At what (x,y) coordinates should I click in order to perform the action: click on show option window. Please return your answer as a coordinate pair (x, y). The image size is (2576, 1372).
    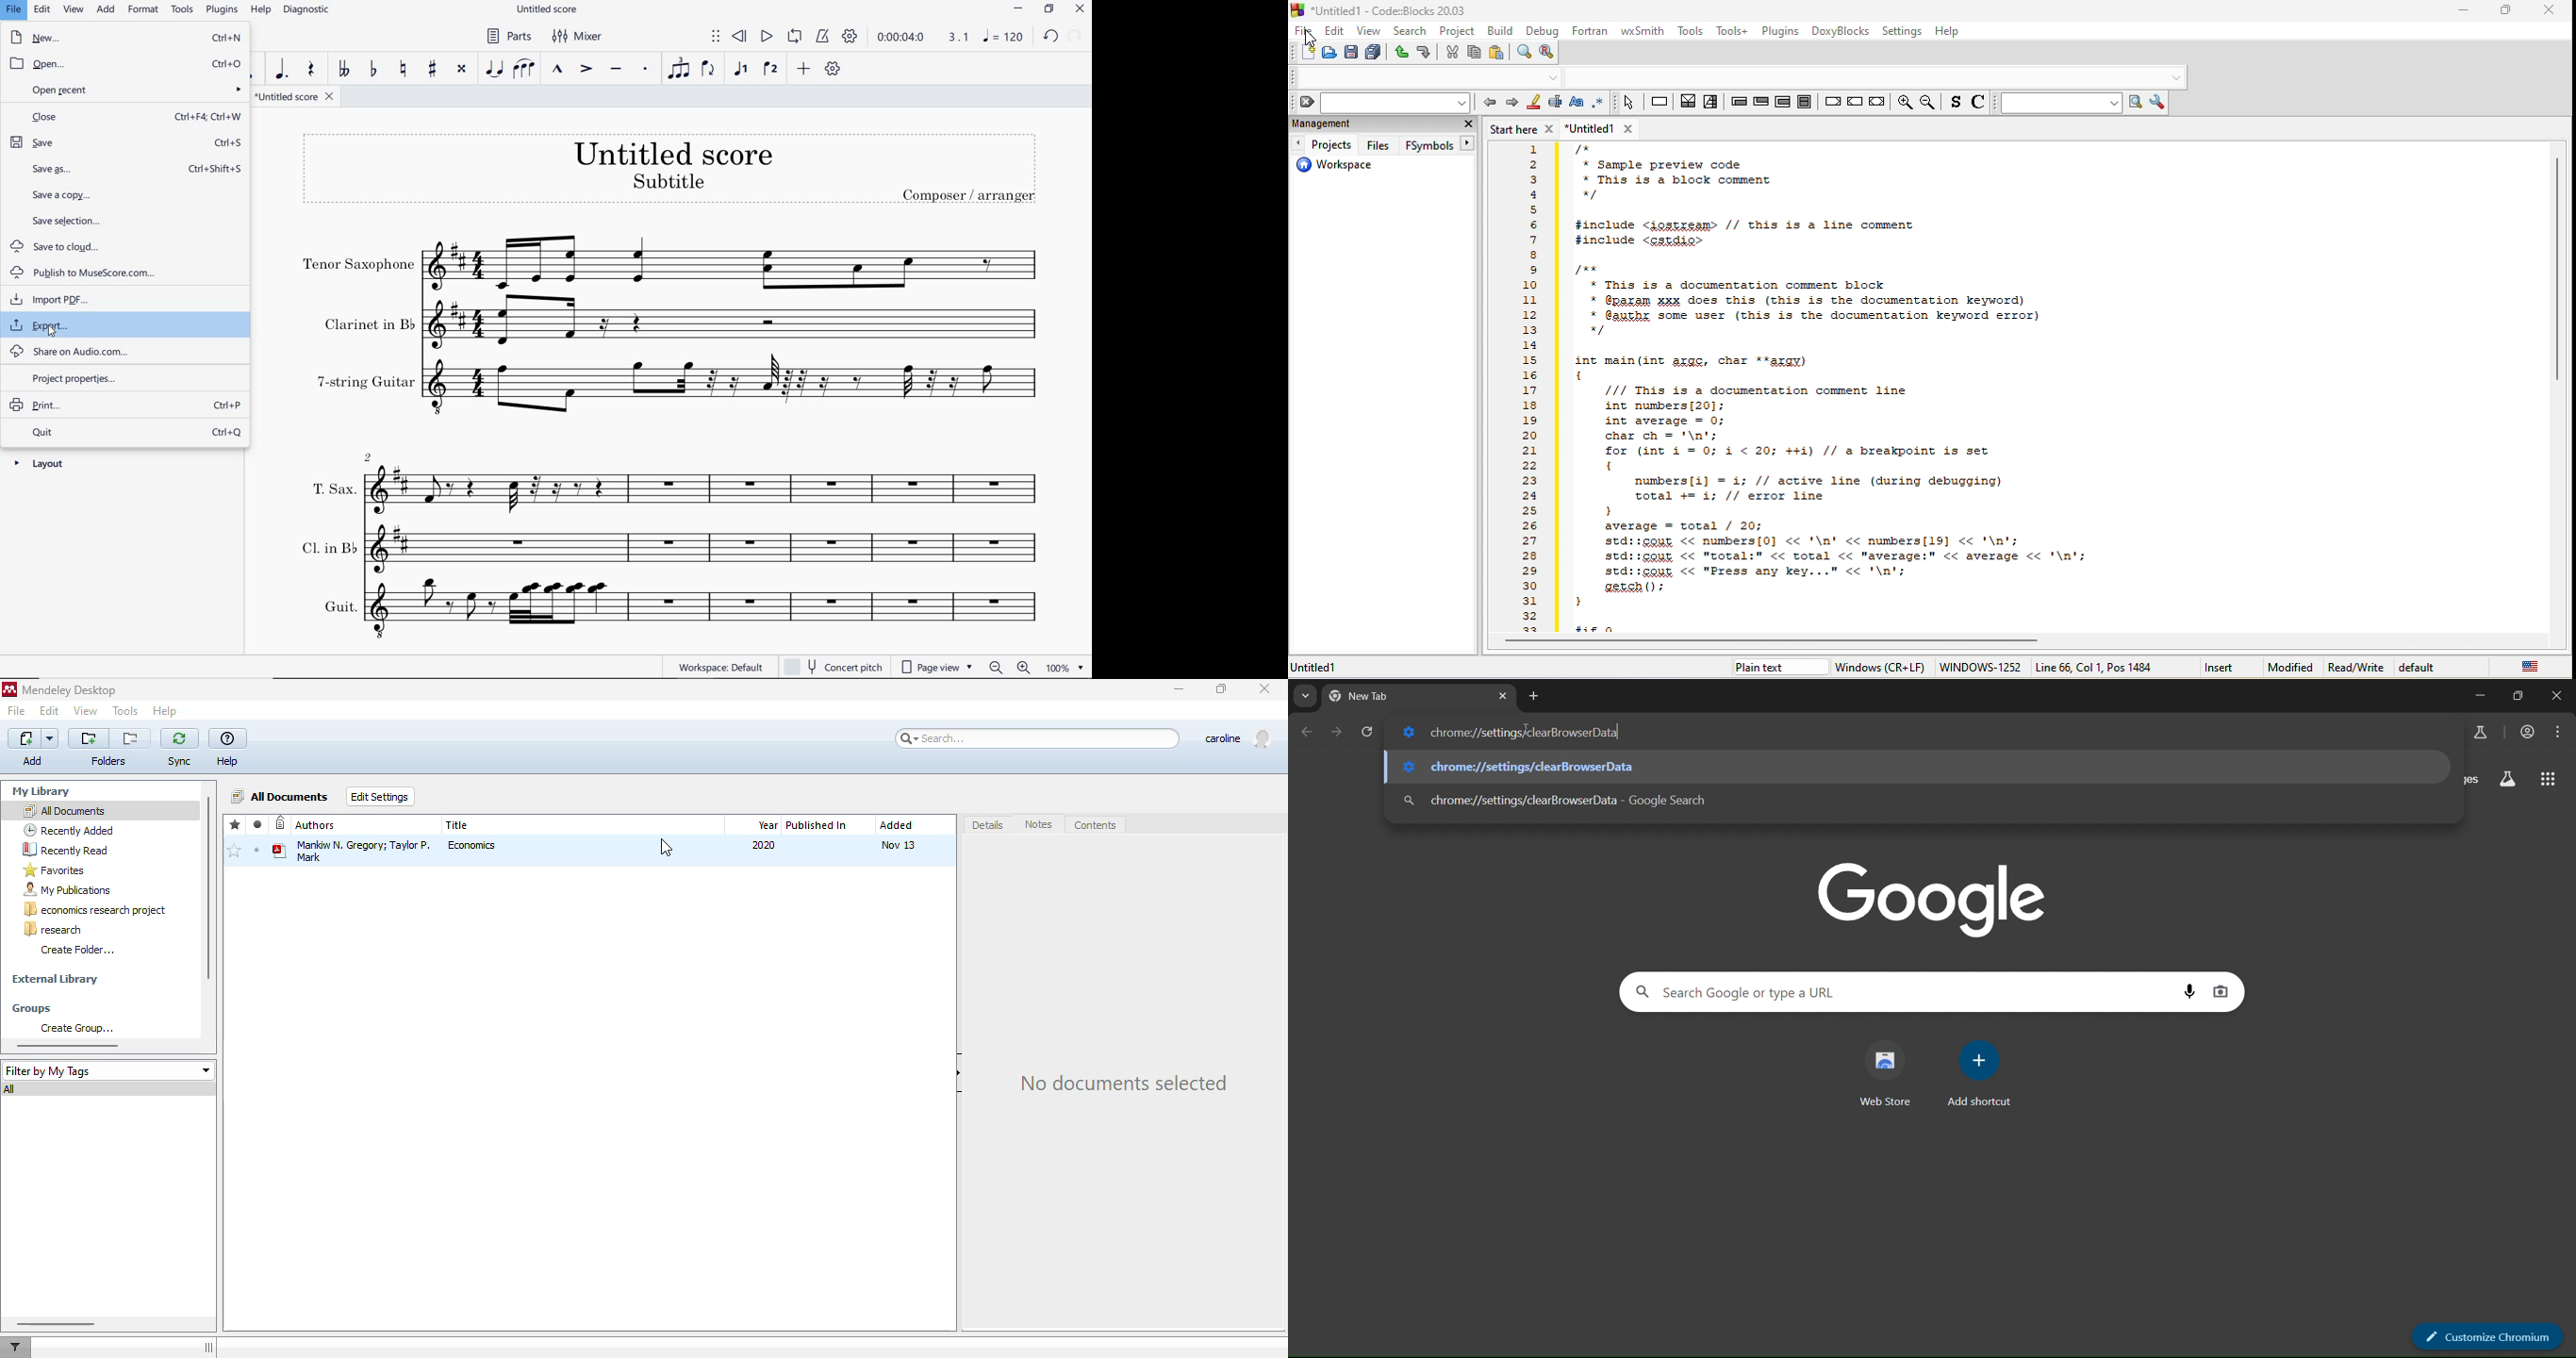
    Looking at the image, I should click on (2161, 103).